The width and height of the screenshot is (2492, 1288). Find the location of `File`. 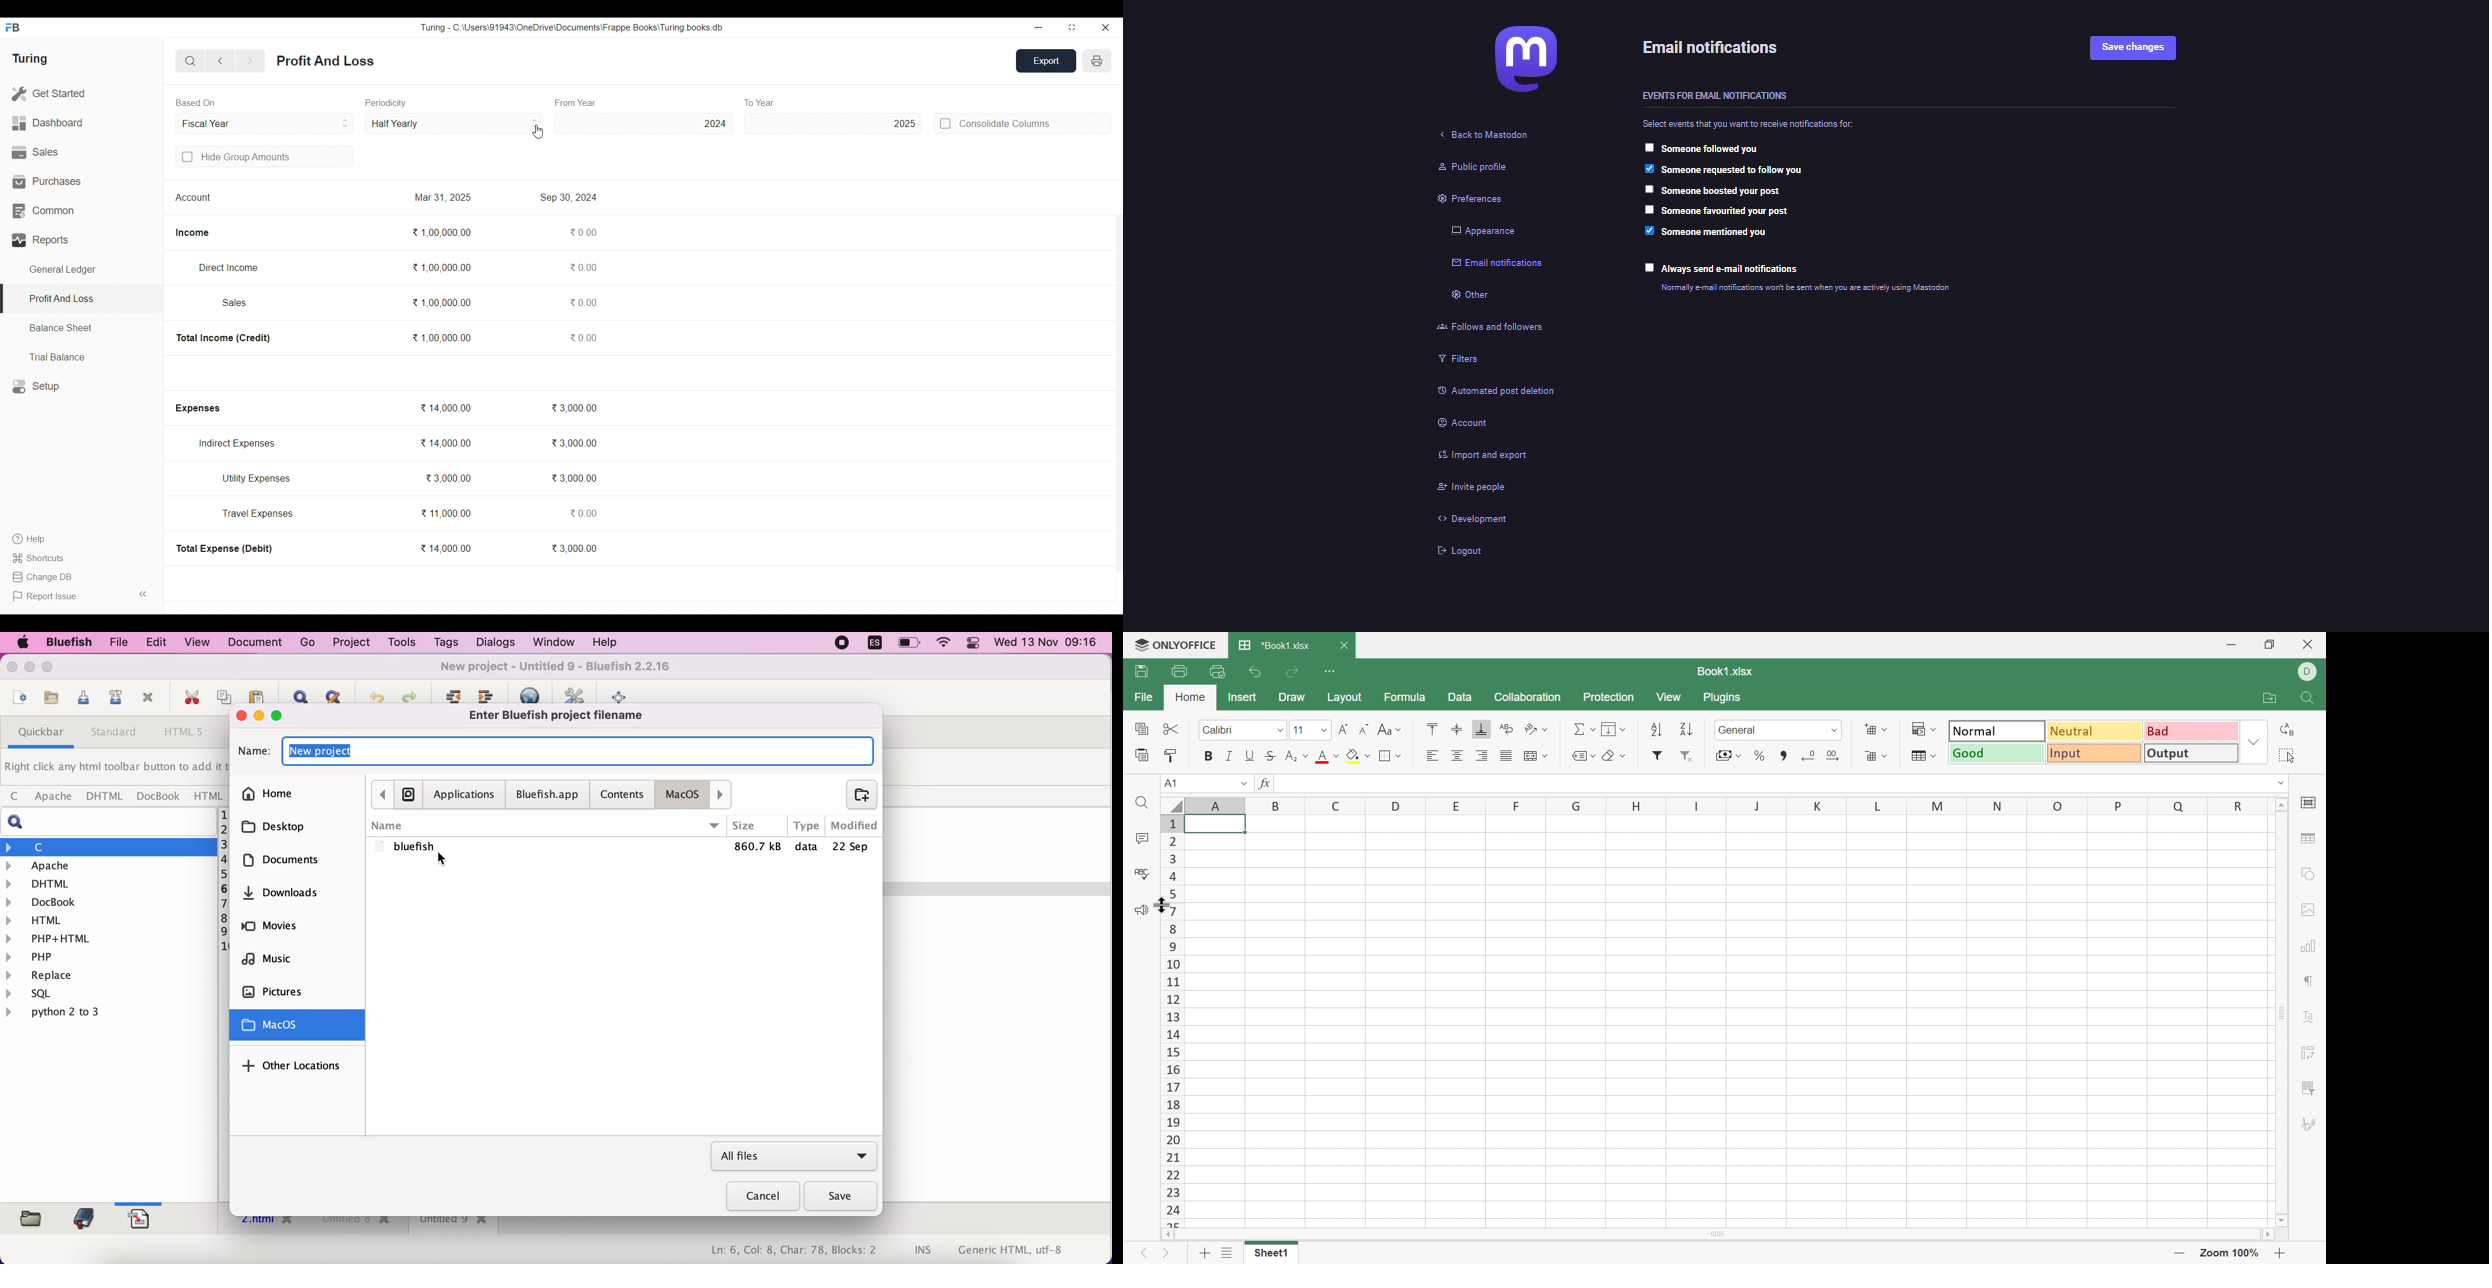

File is located at coordinates (1143, 694).